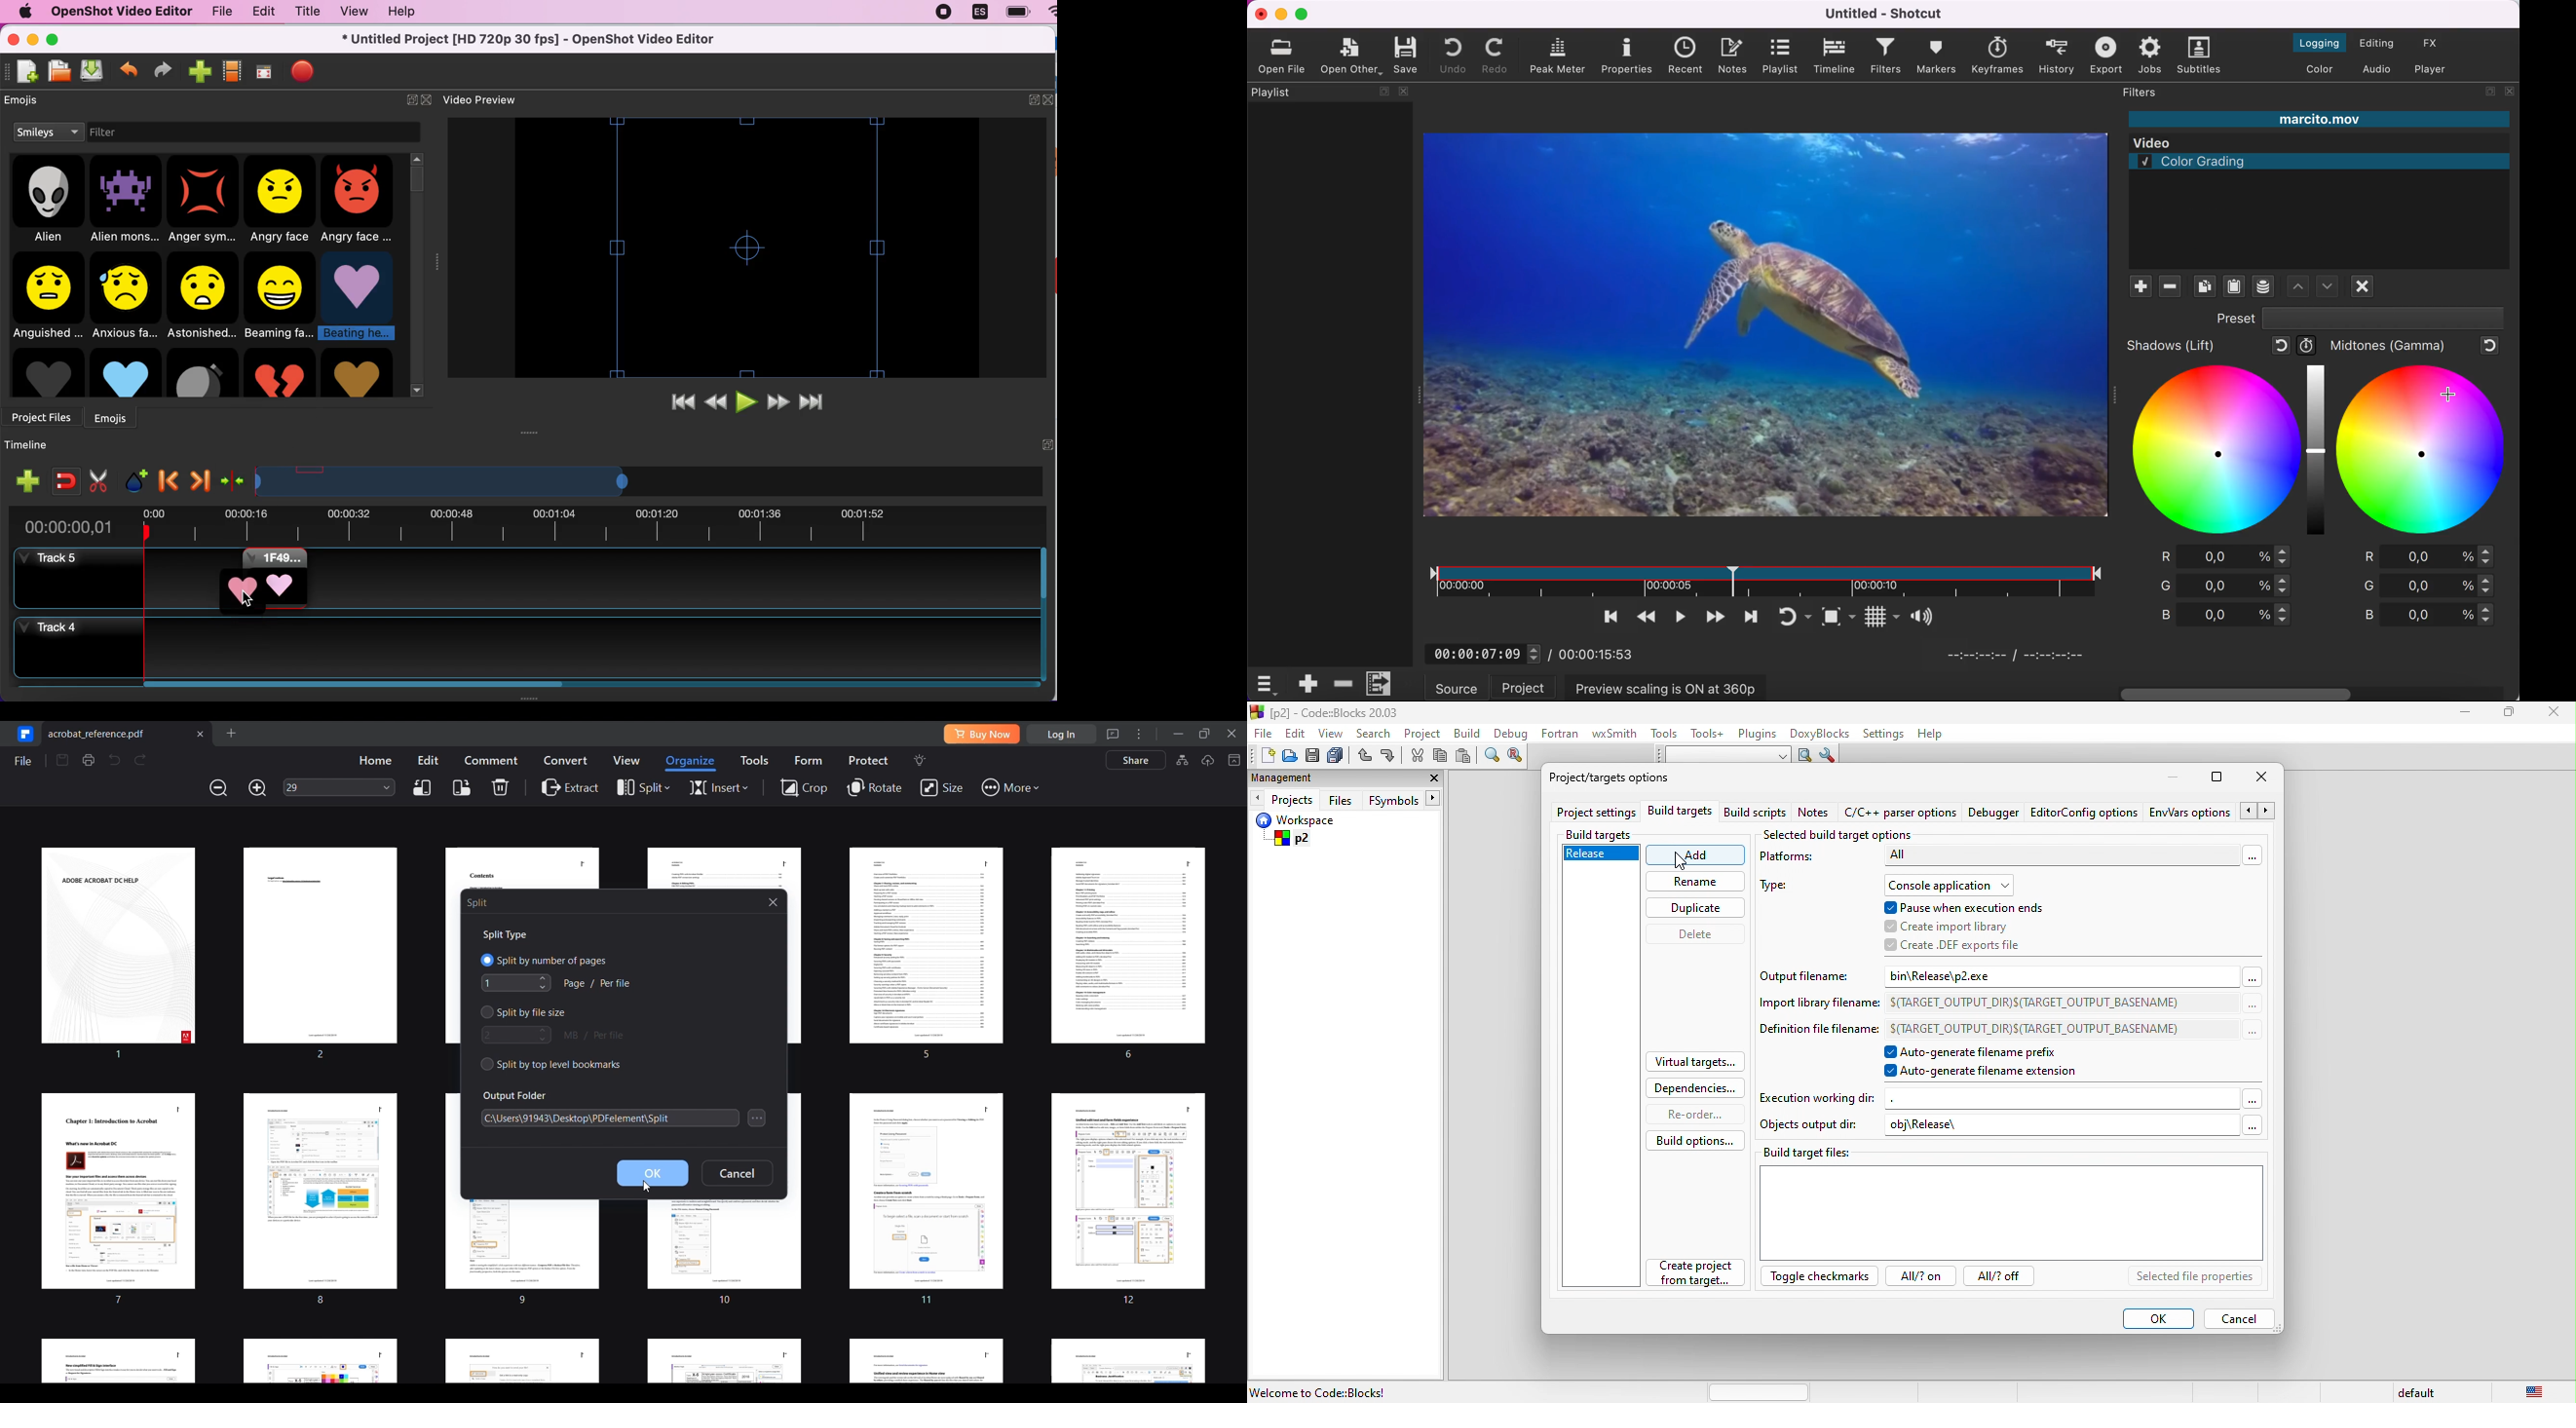 The image size is (2576, 1428). What do you see at coordinates (50, 201) in the screenshot?
I see `alien` at bounding box center [50, 201].